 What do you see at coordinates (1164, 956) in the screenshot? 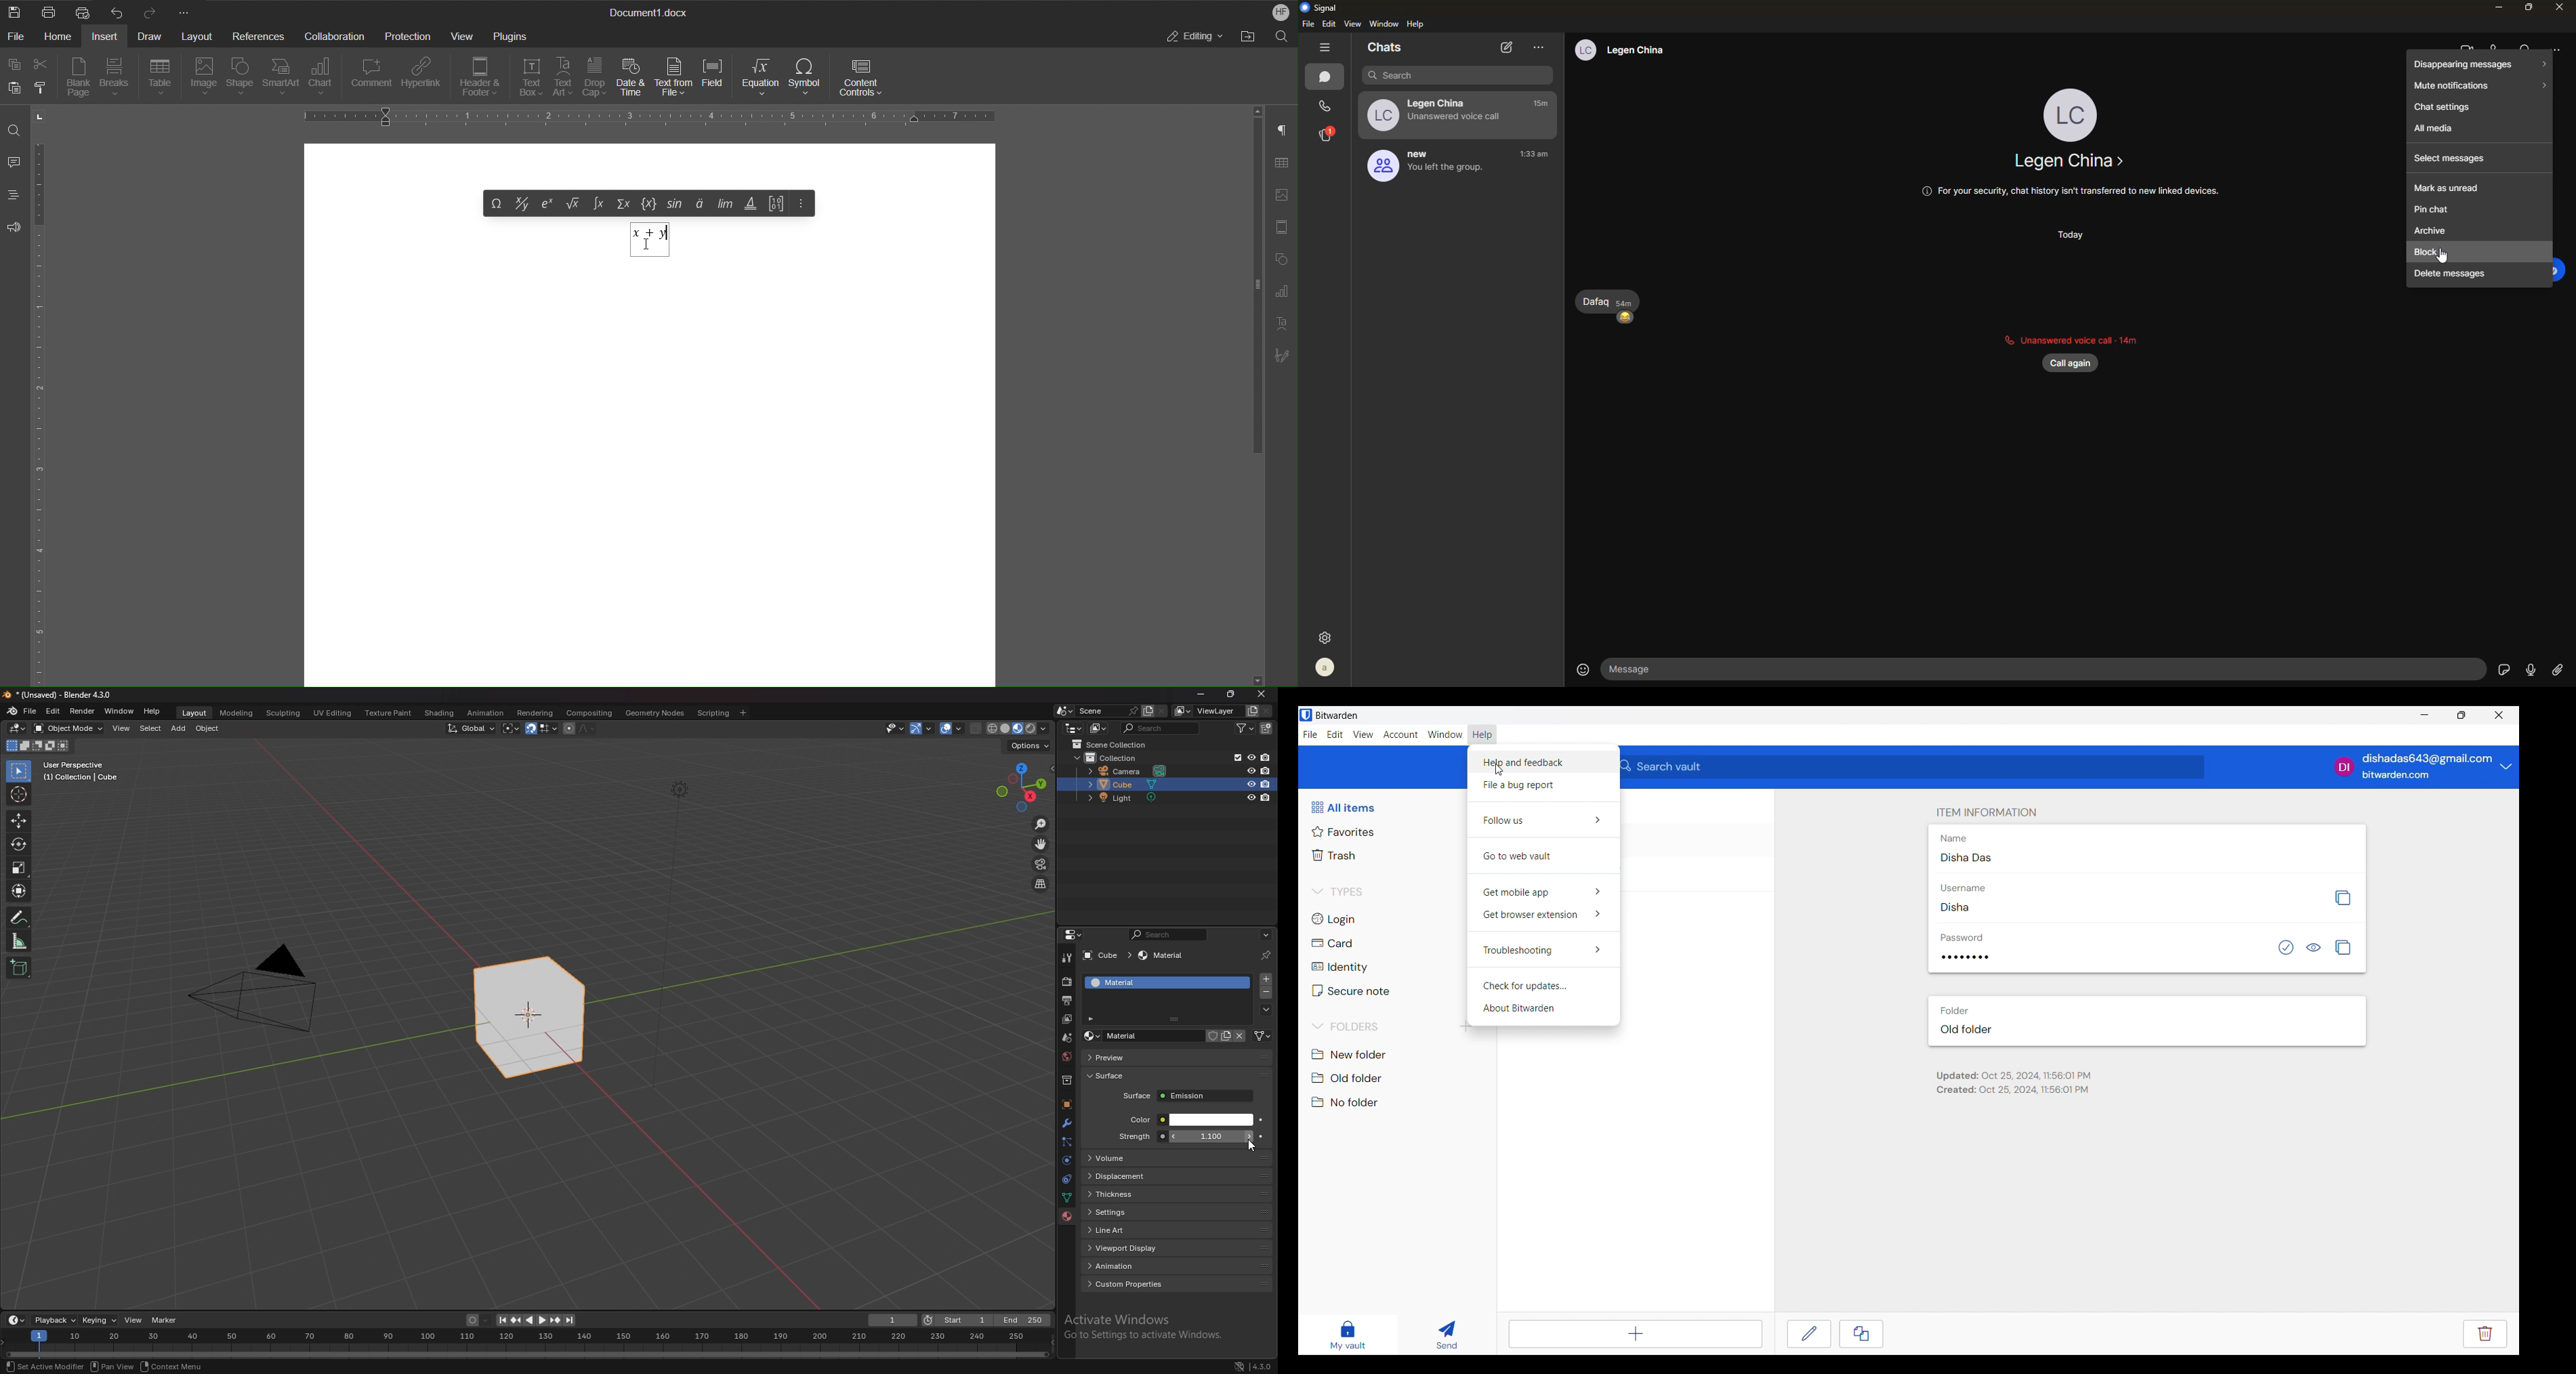
I see `material` at bounding box center [1164, 956].